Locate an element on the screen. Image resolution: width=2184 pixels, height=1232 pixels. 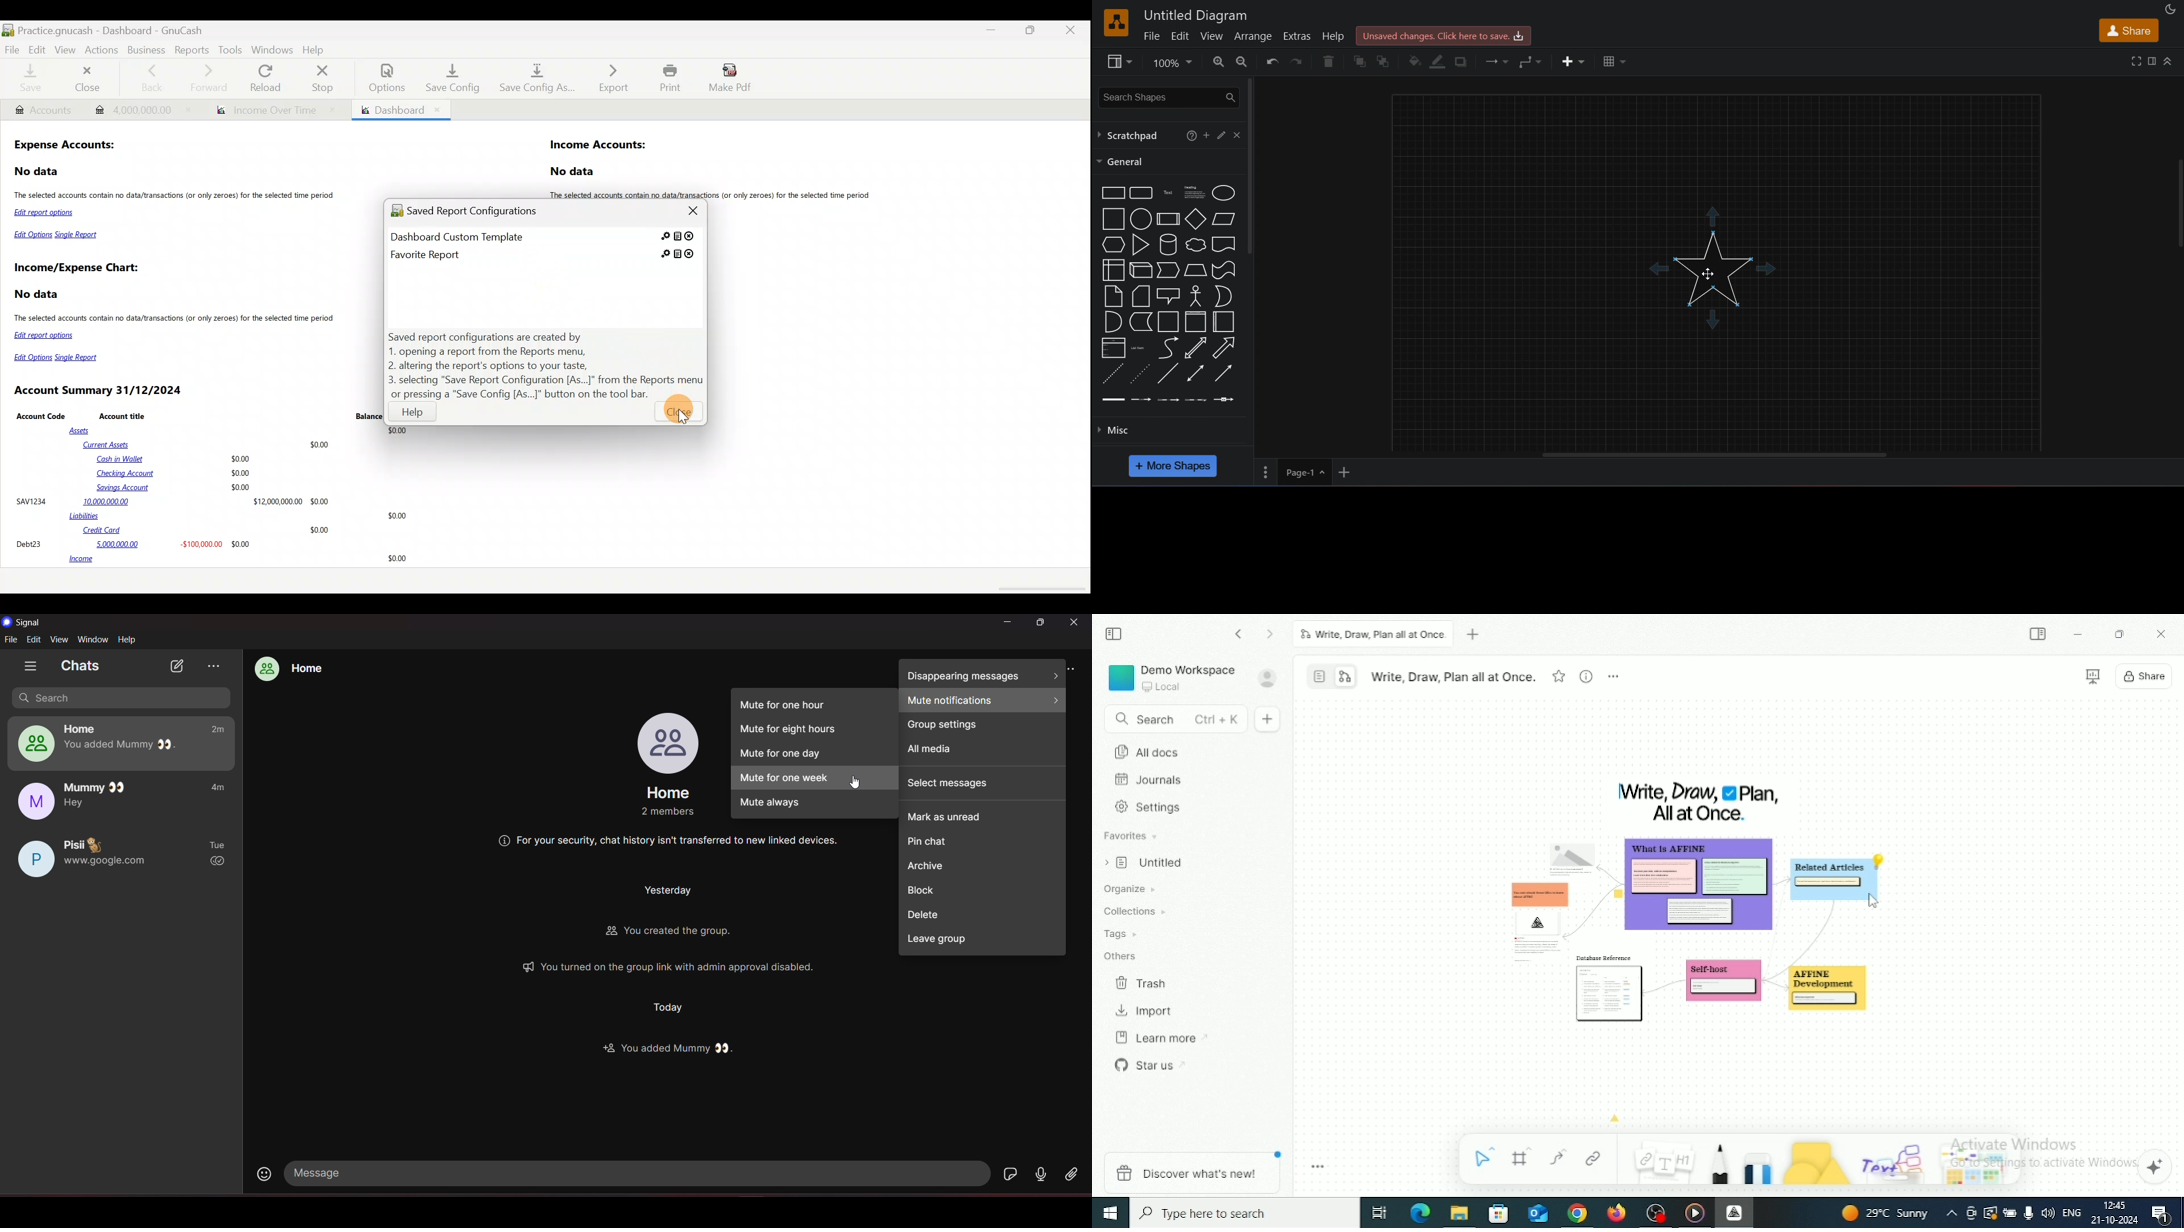
Favourite is located at coordinates (1559, 675).